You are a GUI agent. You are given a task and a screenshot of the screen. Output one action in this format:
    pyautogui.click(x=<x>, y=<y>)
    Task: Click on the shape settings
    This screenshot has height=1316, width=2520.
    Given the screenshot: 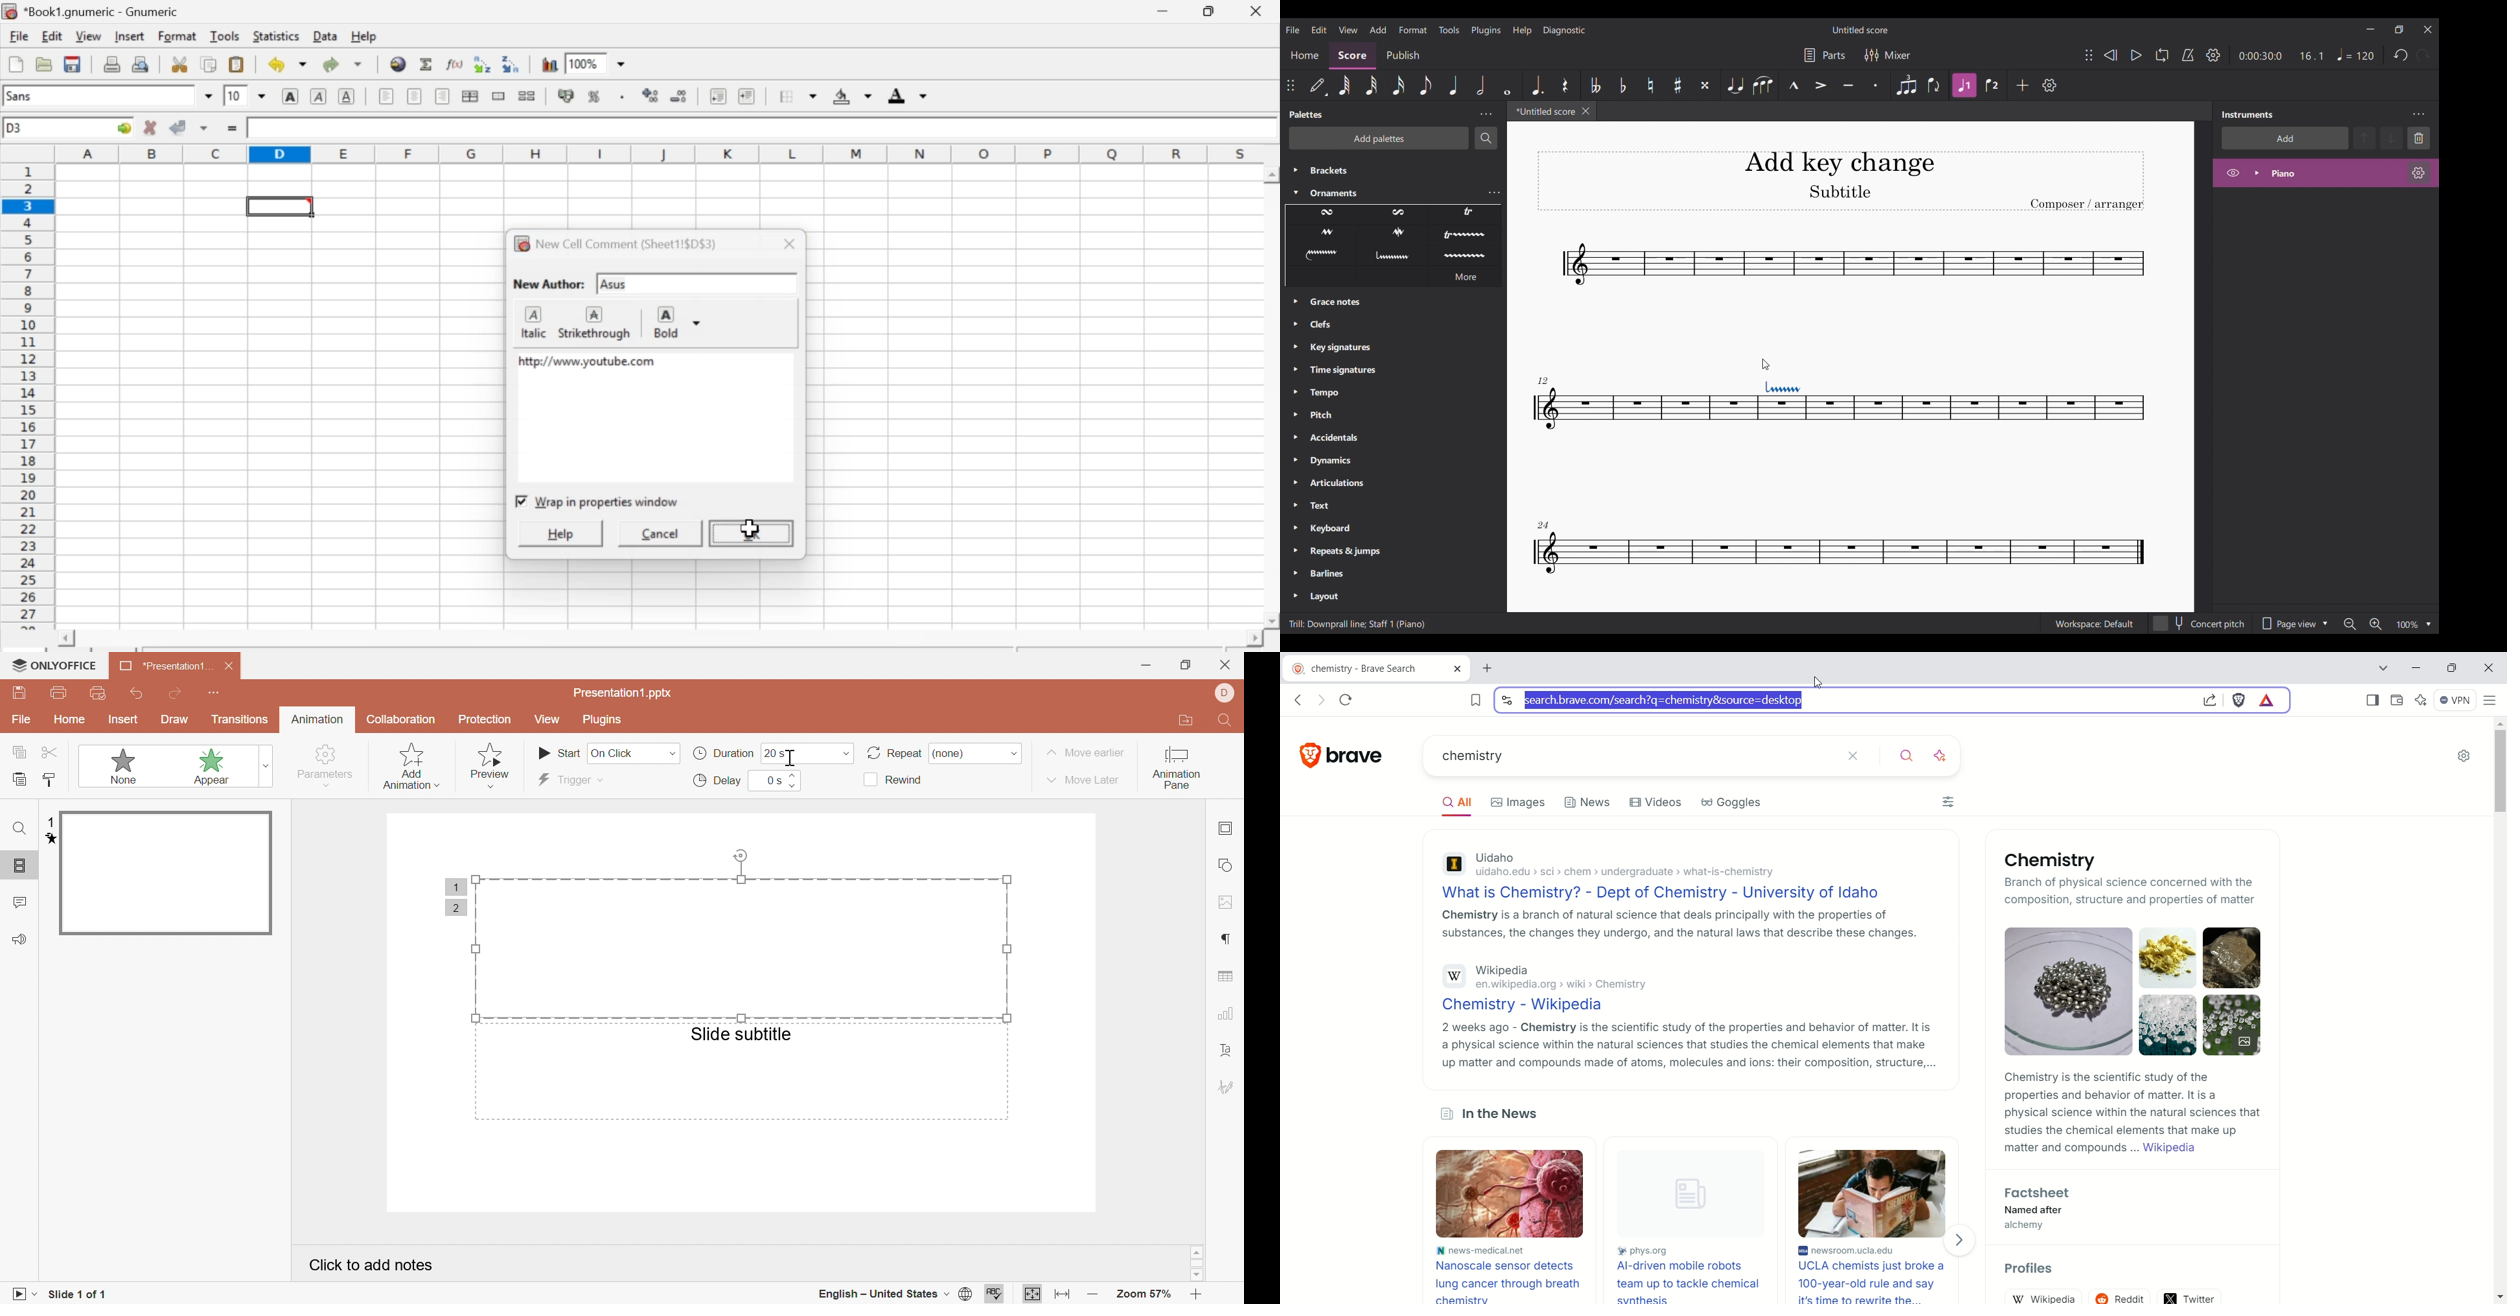 What is the action you would take?
    pyautogui.click(x=1225, y=864)
    